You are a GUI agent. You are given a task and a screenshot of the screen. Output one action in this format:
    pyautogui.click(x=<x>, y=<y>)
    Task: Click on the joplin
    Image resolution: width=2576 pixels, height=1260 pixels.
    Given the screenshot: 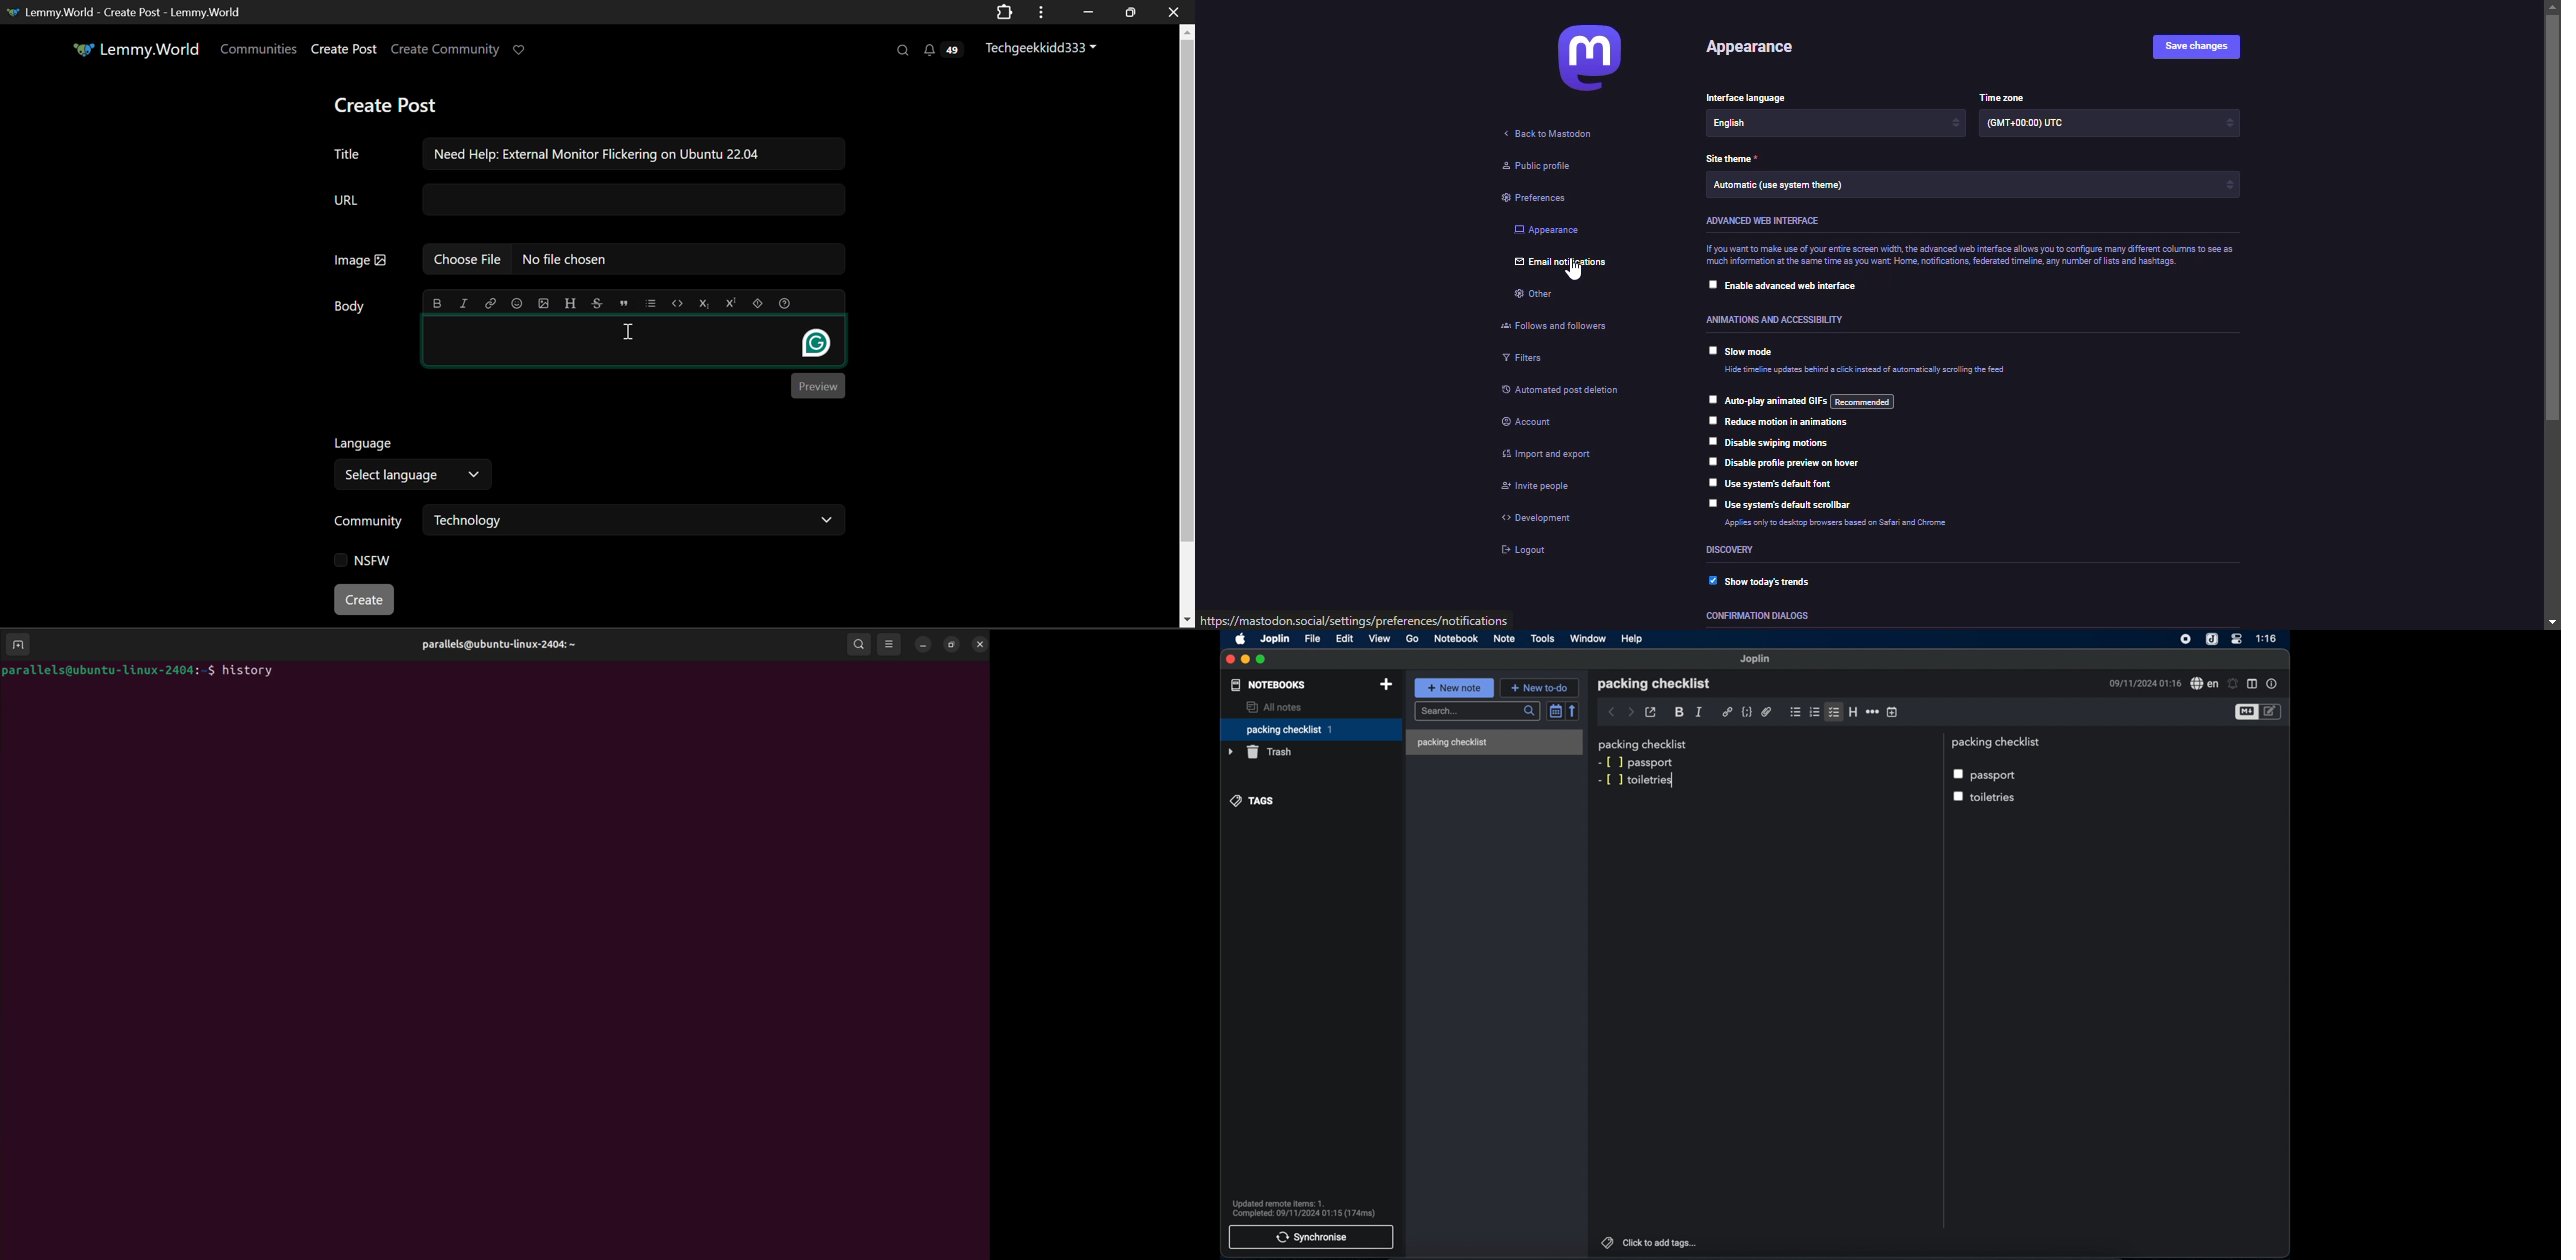 What is the action you would take?
    pyautogui.click(x=1756, y=659)
    